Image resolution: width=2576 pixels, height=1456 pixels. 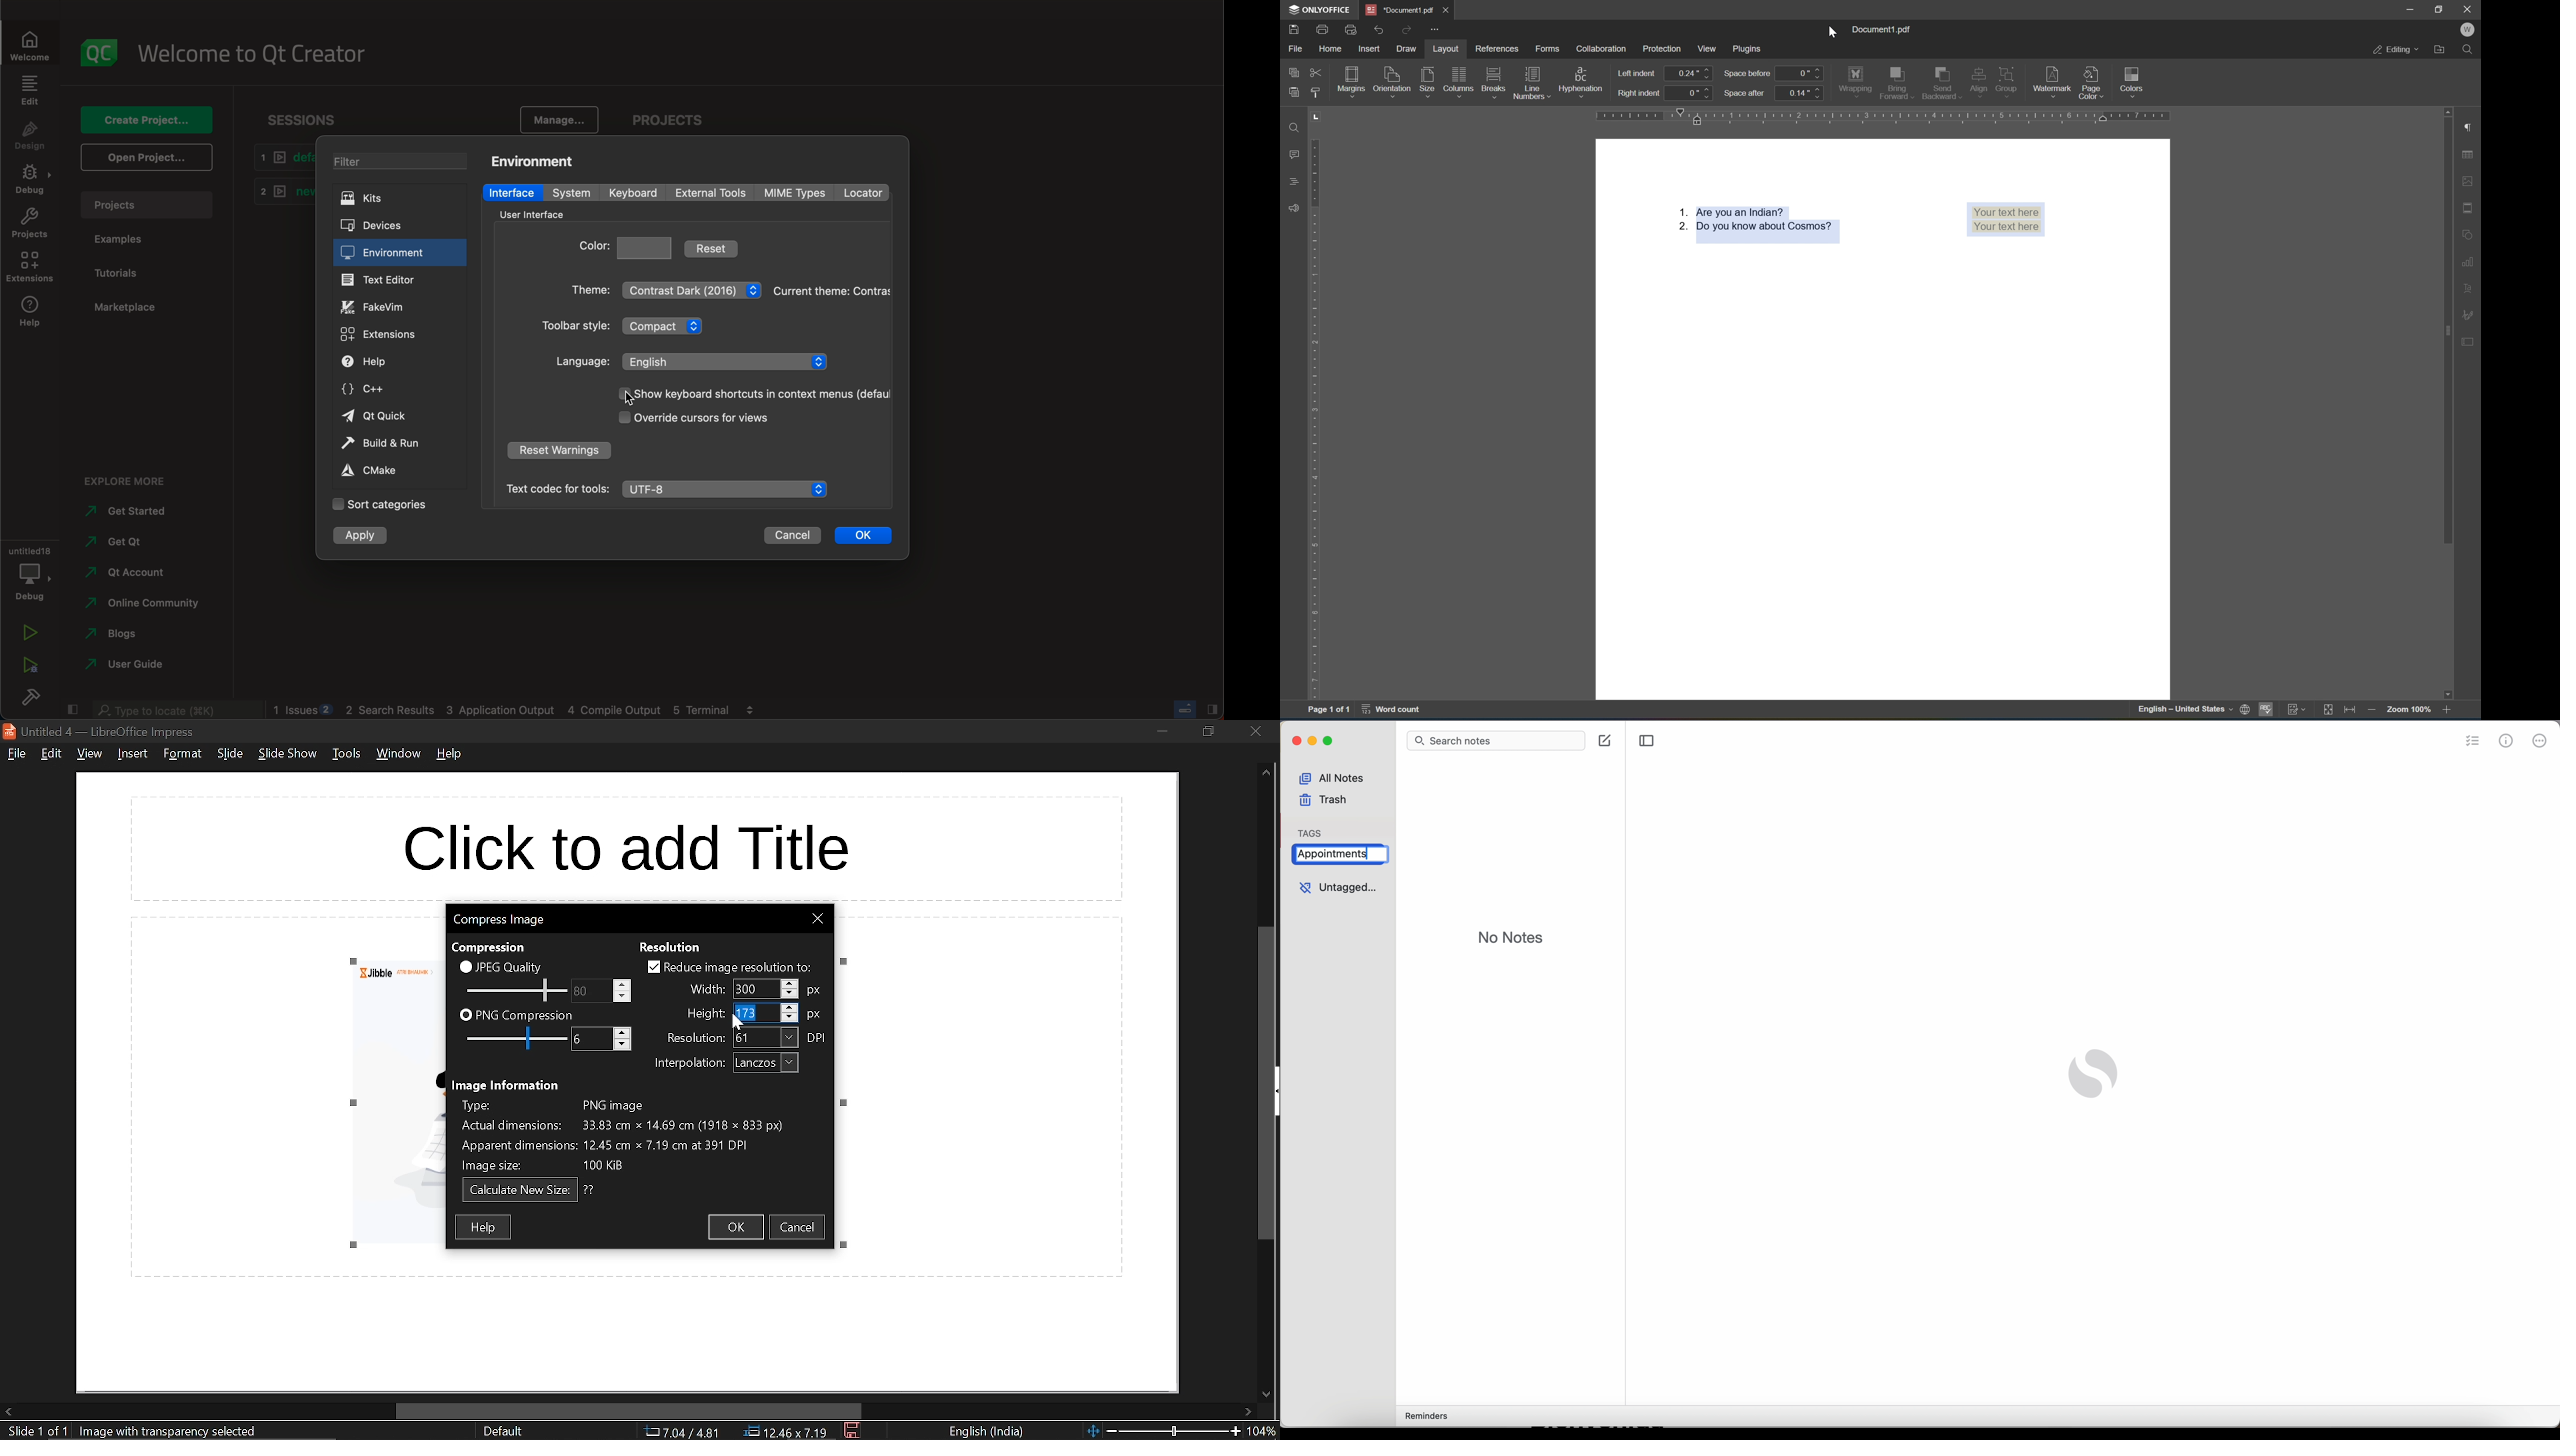 What do you see at coordinates (1458, 81) in the screenshot?
I see `columns` at bounding box center [1458, 81].